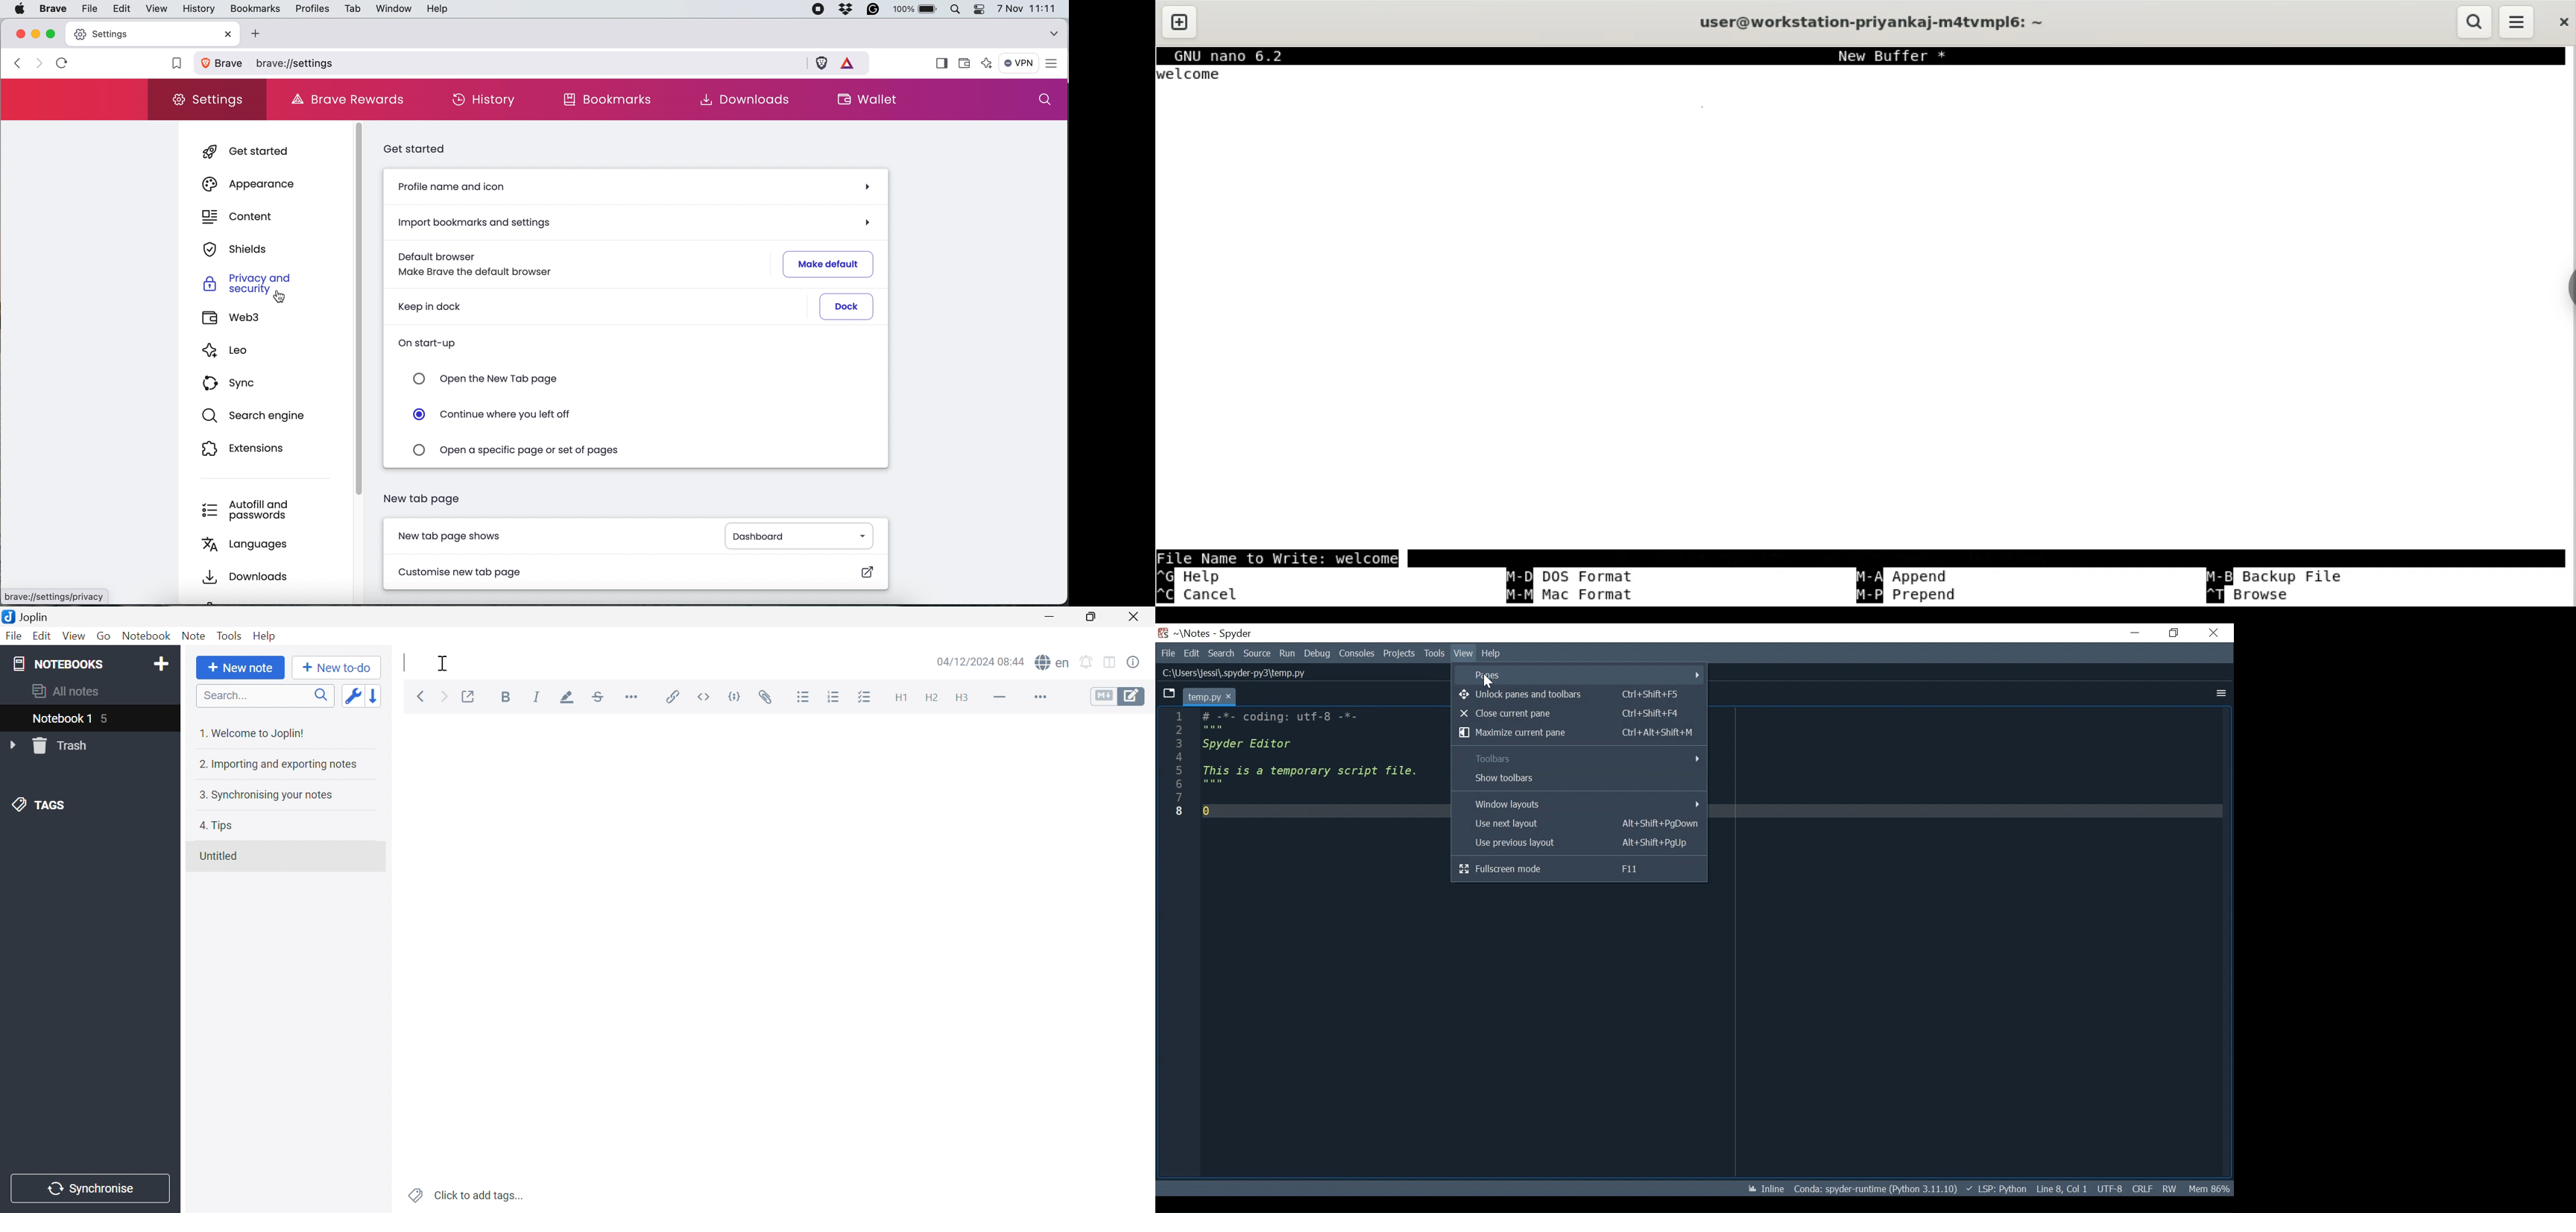  Describe the element at coordinates (1257, 654) in the screenshot. I see `Source` at that location.